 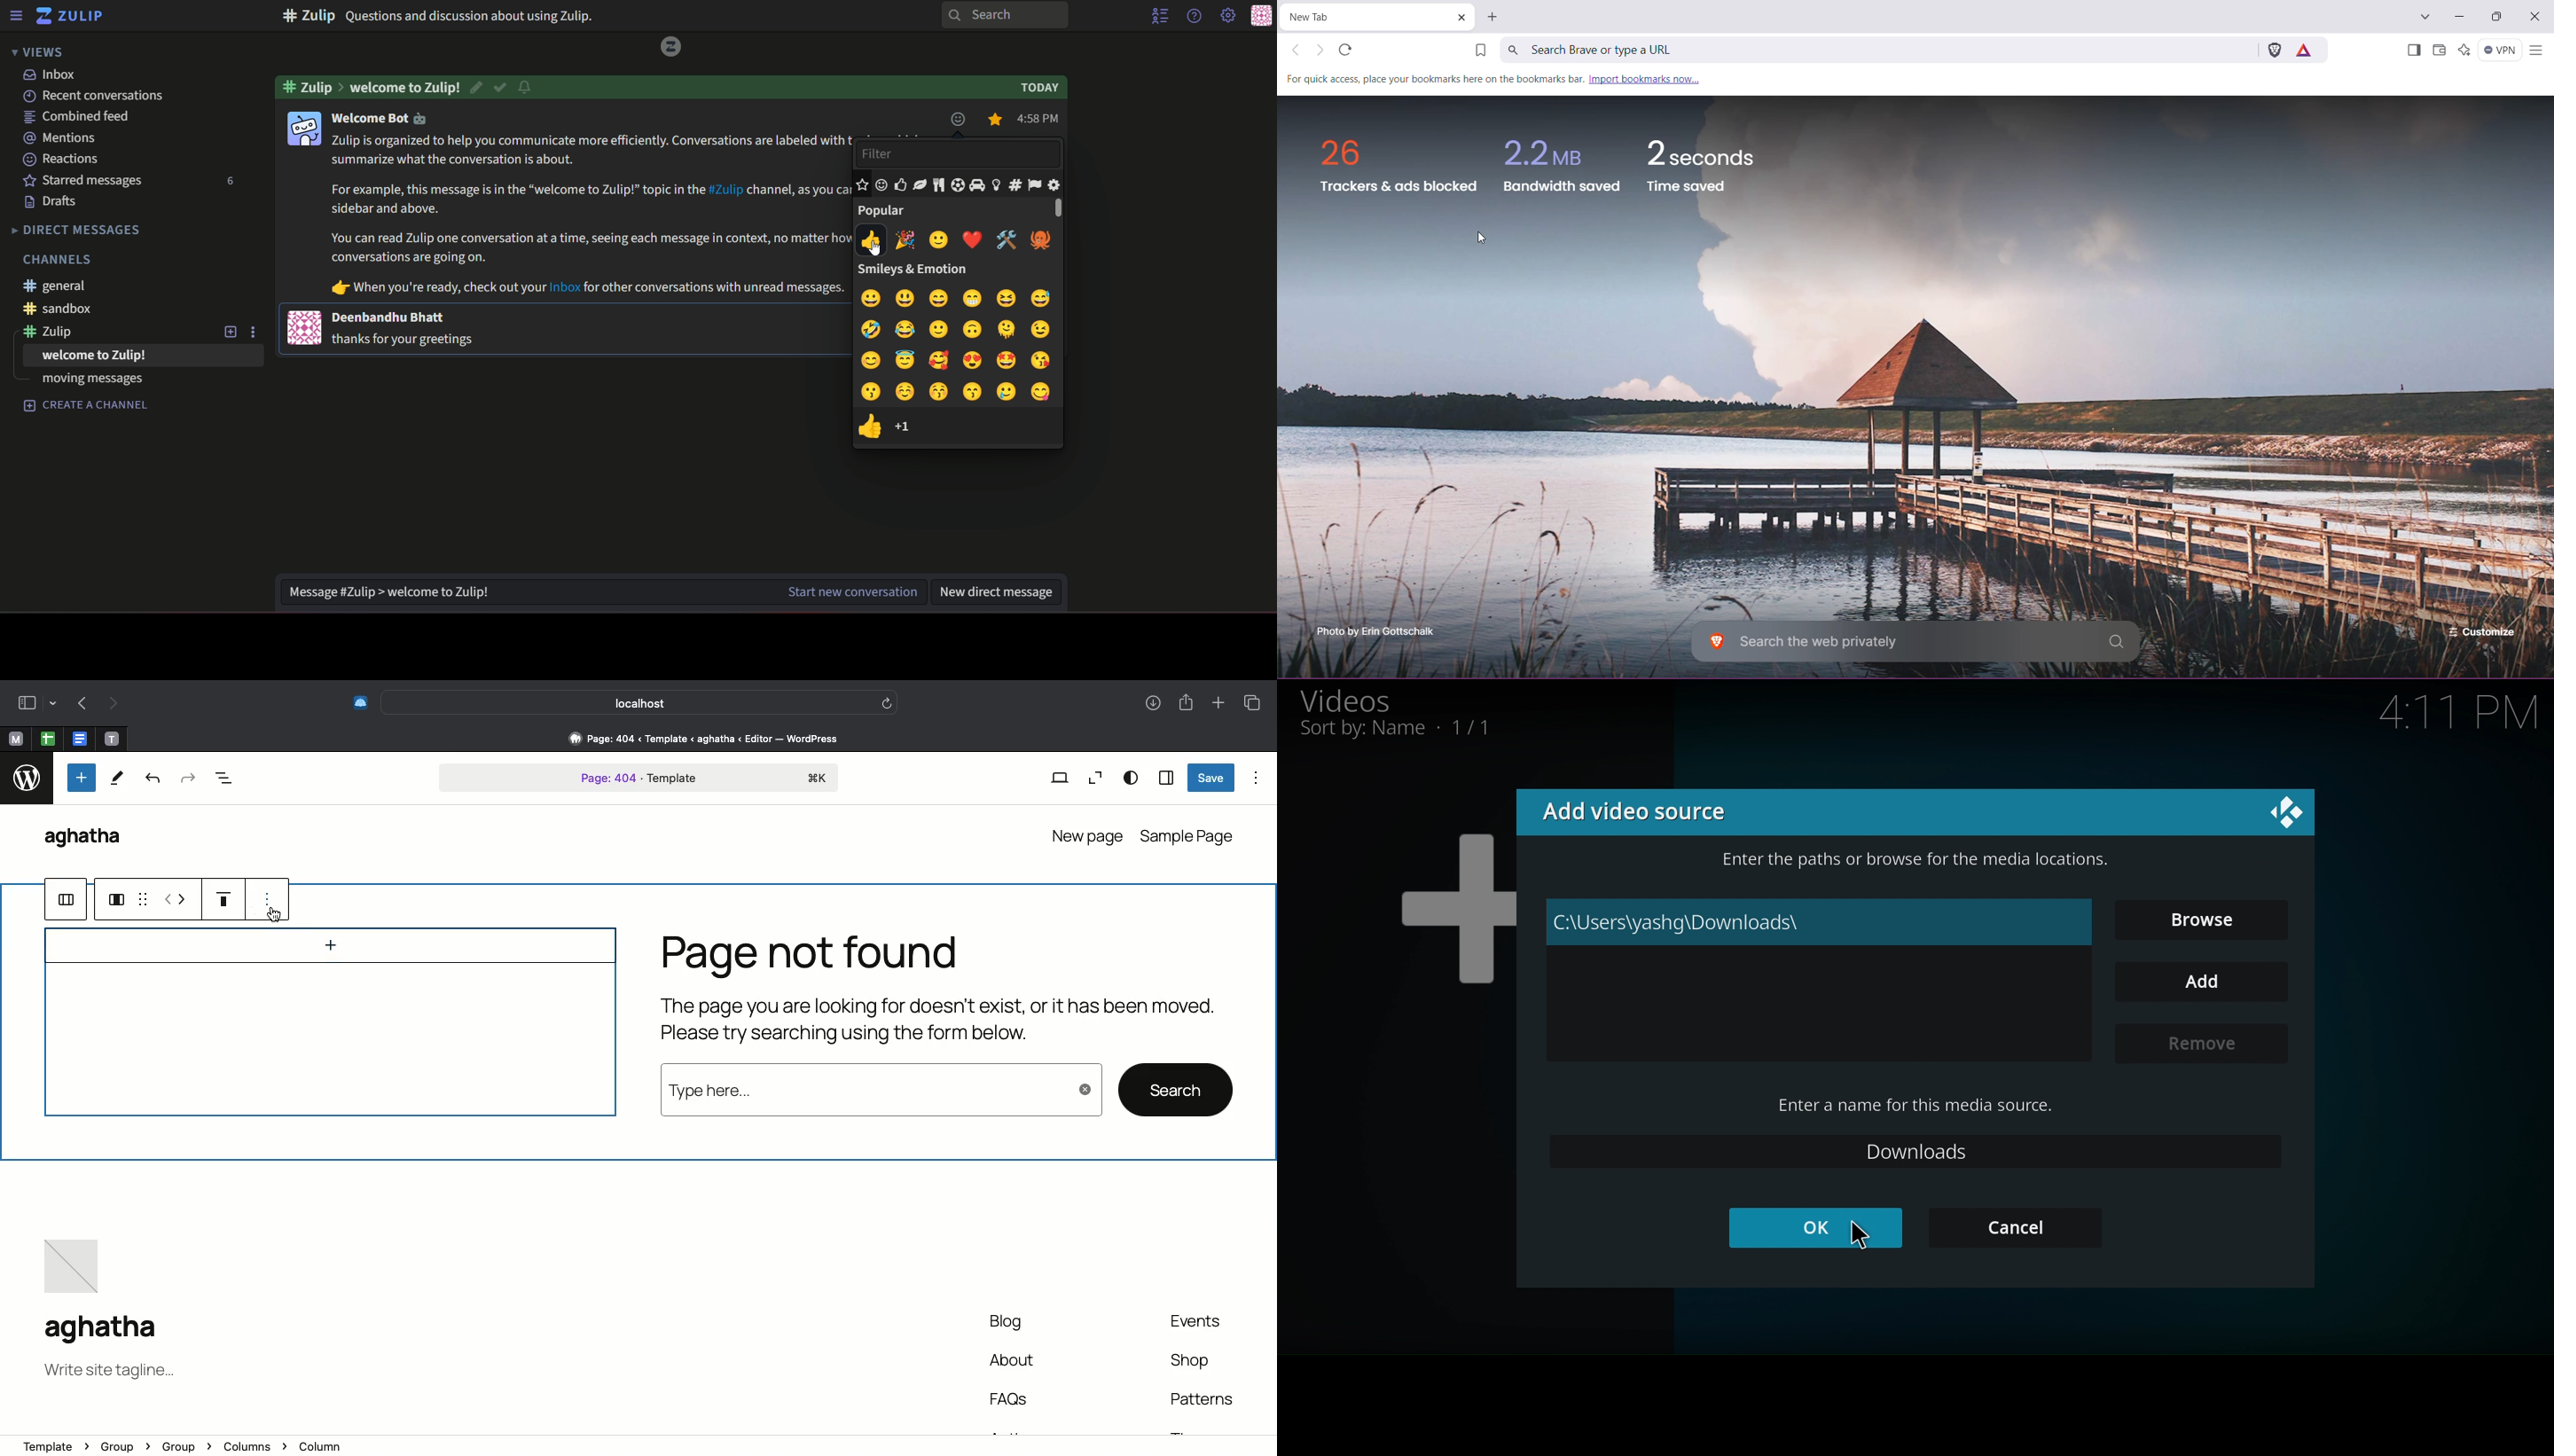 I want to click on popular emojis, so click(x=956, y=240).